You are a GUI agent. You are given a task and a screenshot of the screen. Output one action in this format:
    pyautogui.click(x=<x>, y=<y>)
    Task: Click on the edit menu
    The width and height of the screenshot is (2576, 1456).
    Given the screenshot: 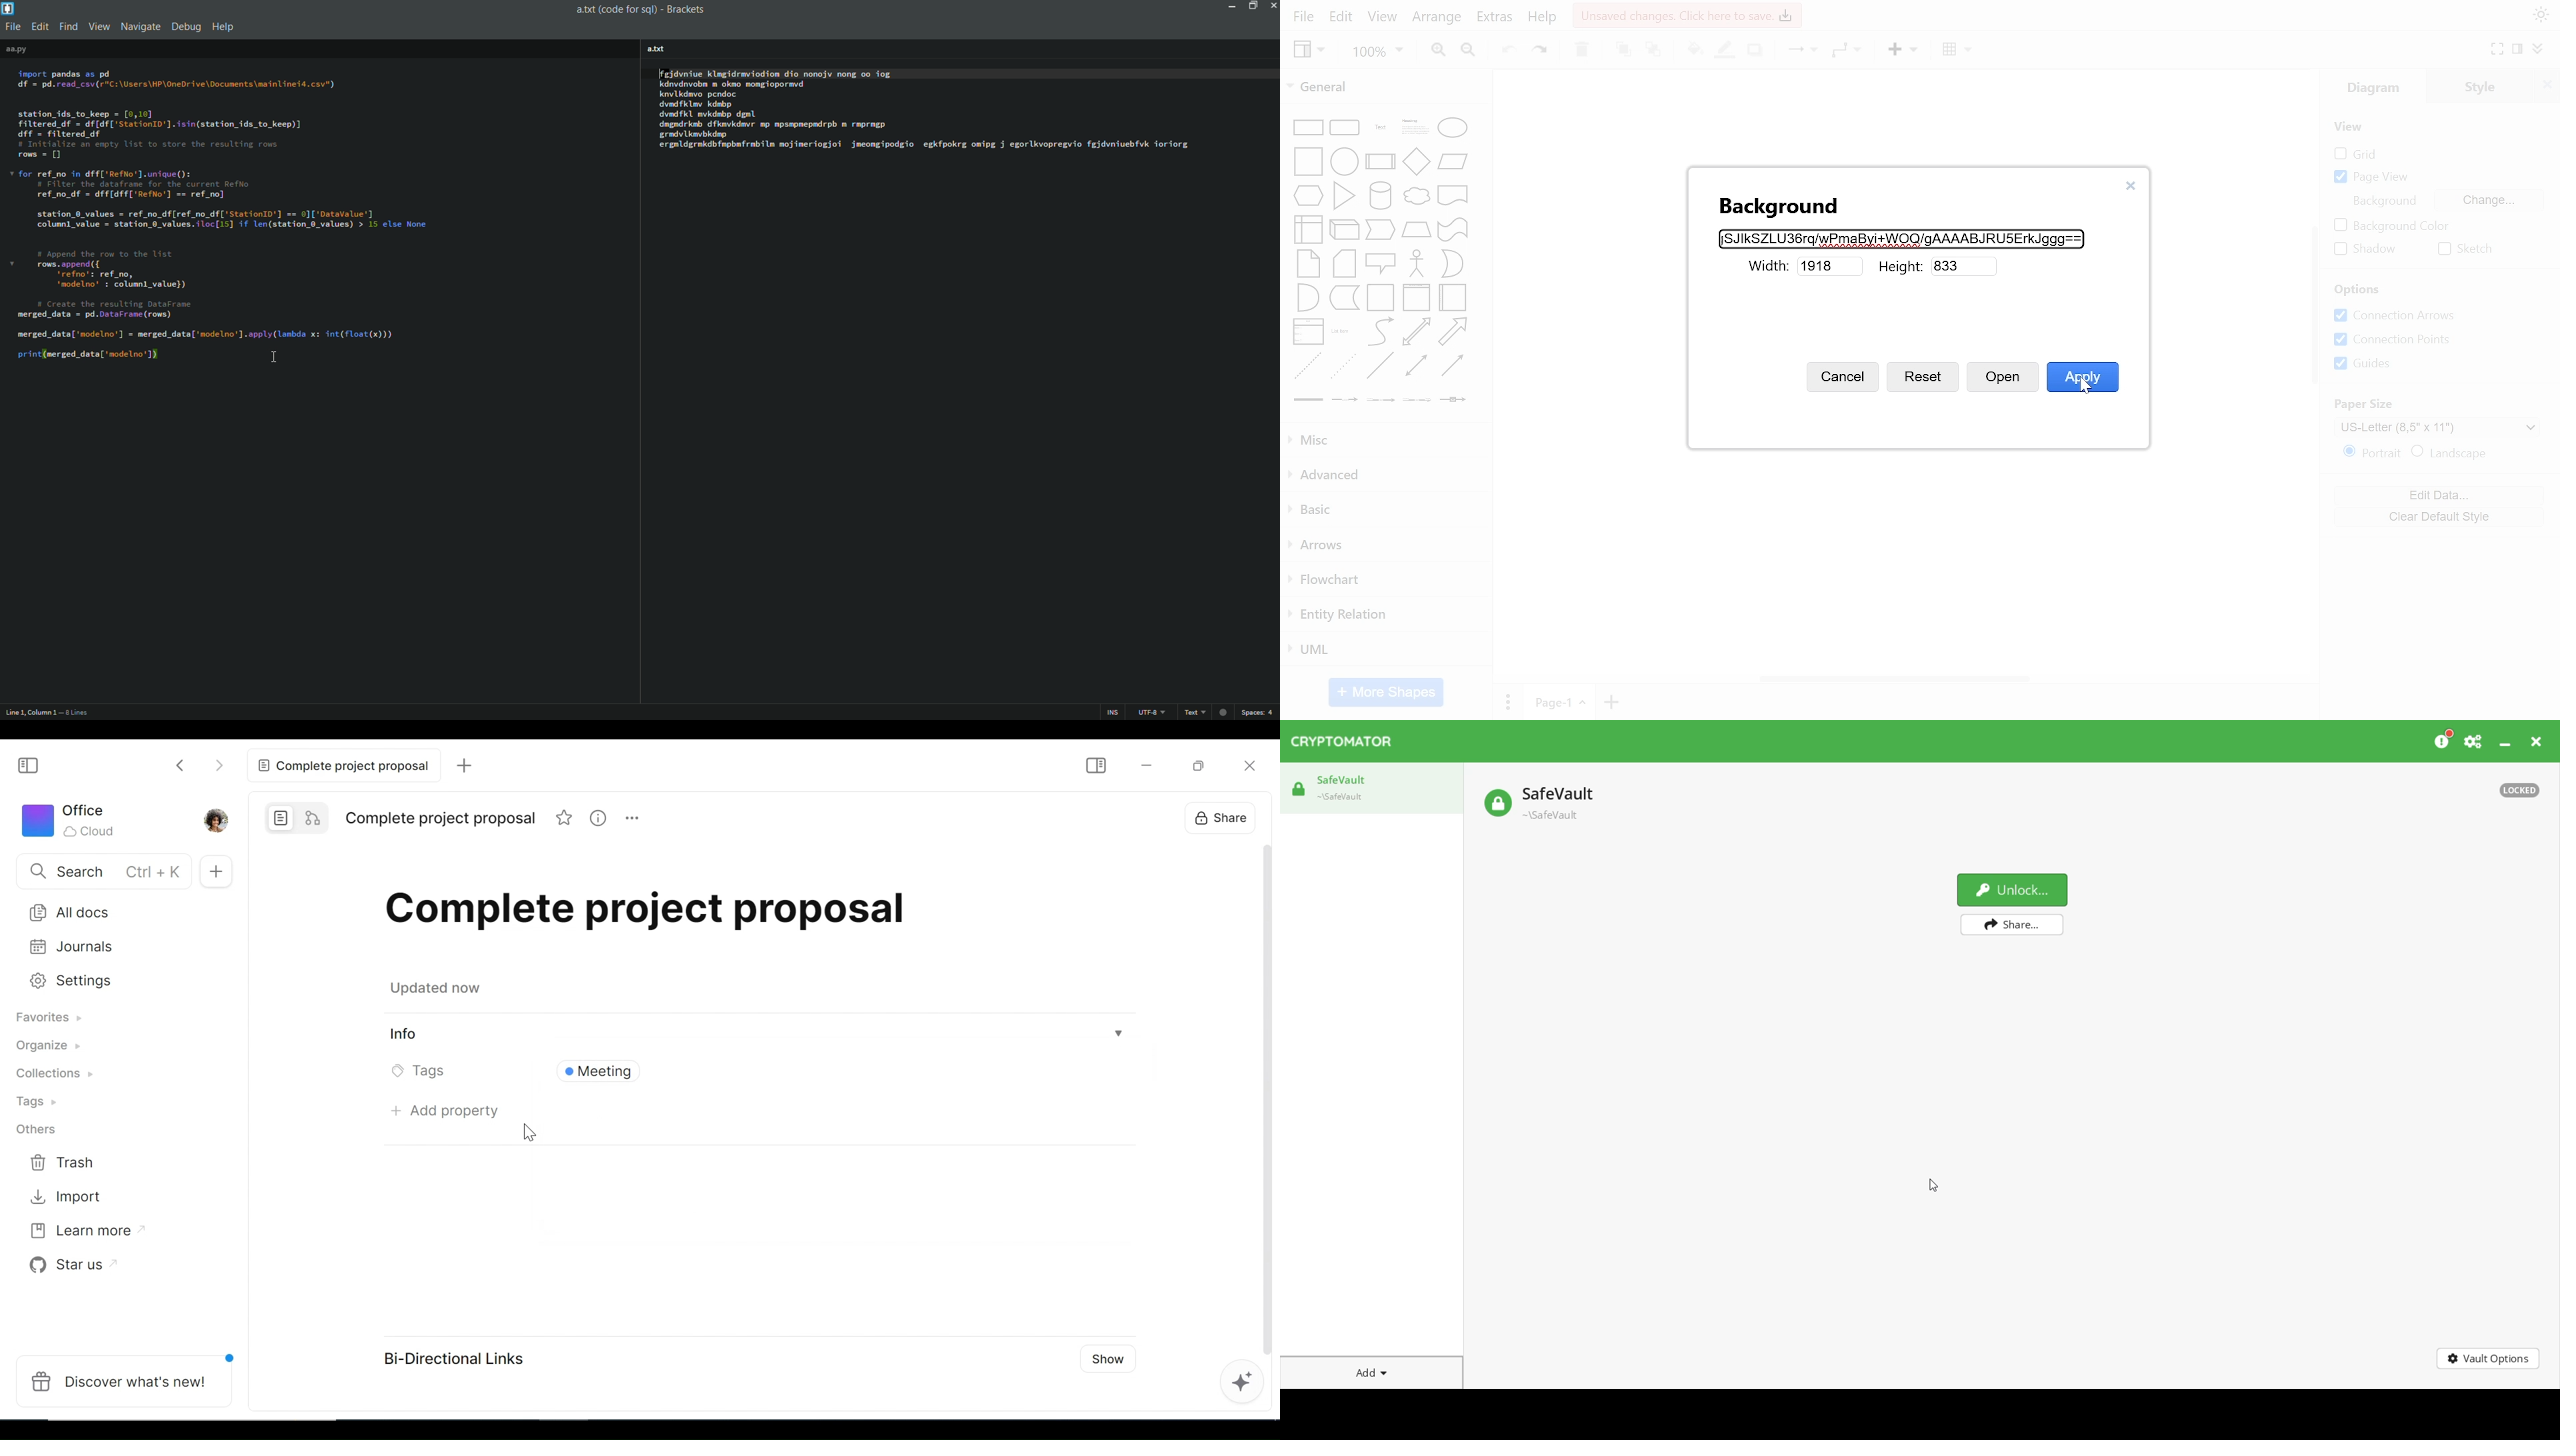 What is the action you would take?
    pyautogui.click(x=39, y=28)
    